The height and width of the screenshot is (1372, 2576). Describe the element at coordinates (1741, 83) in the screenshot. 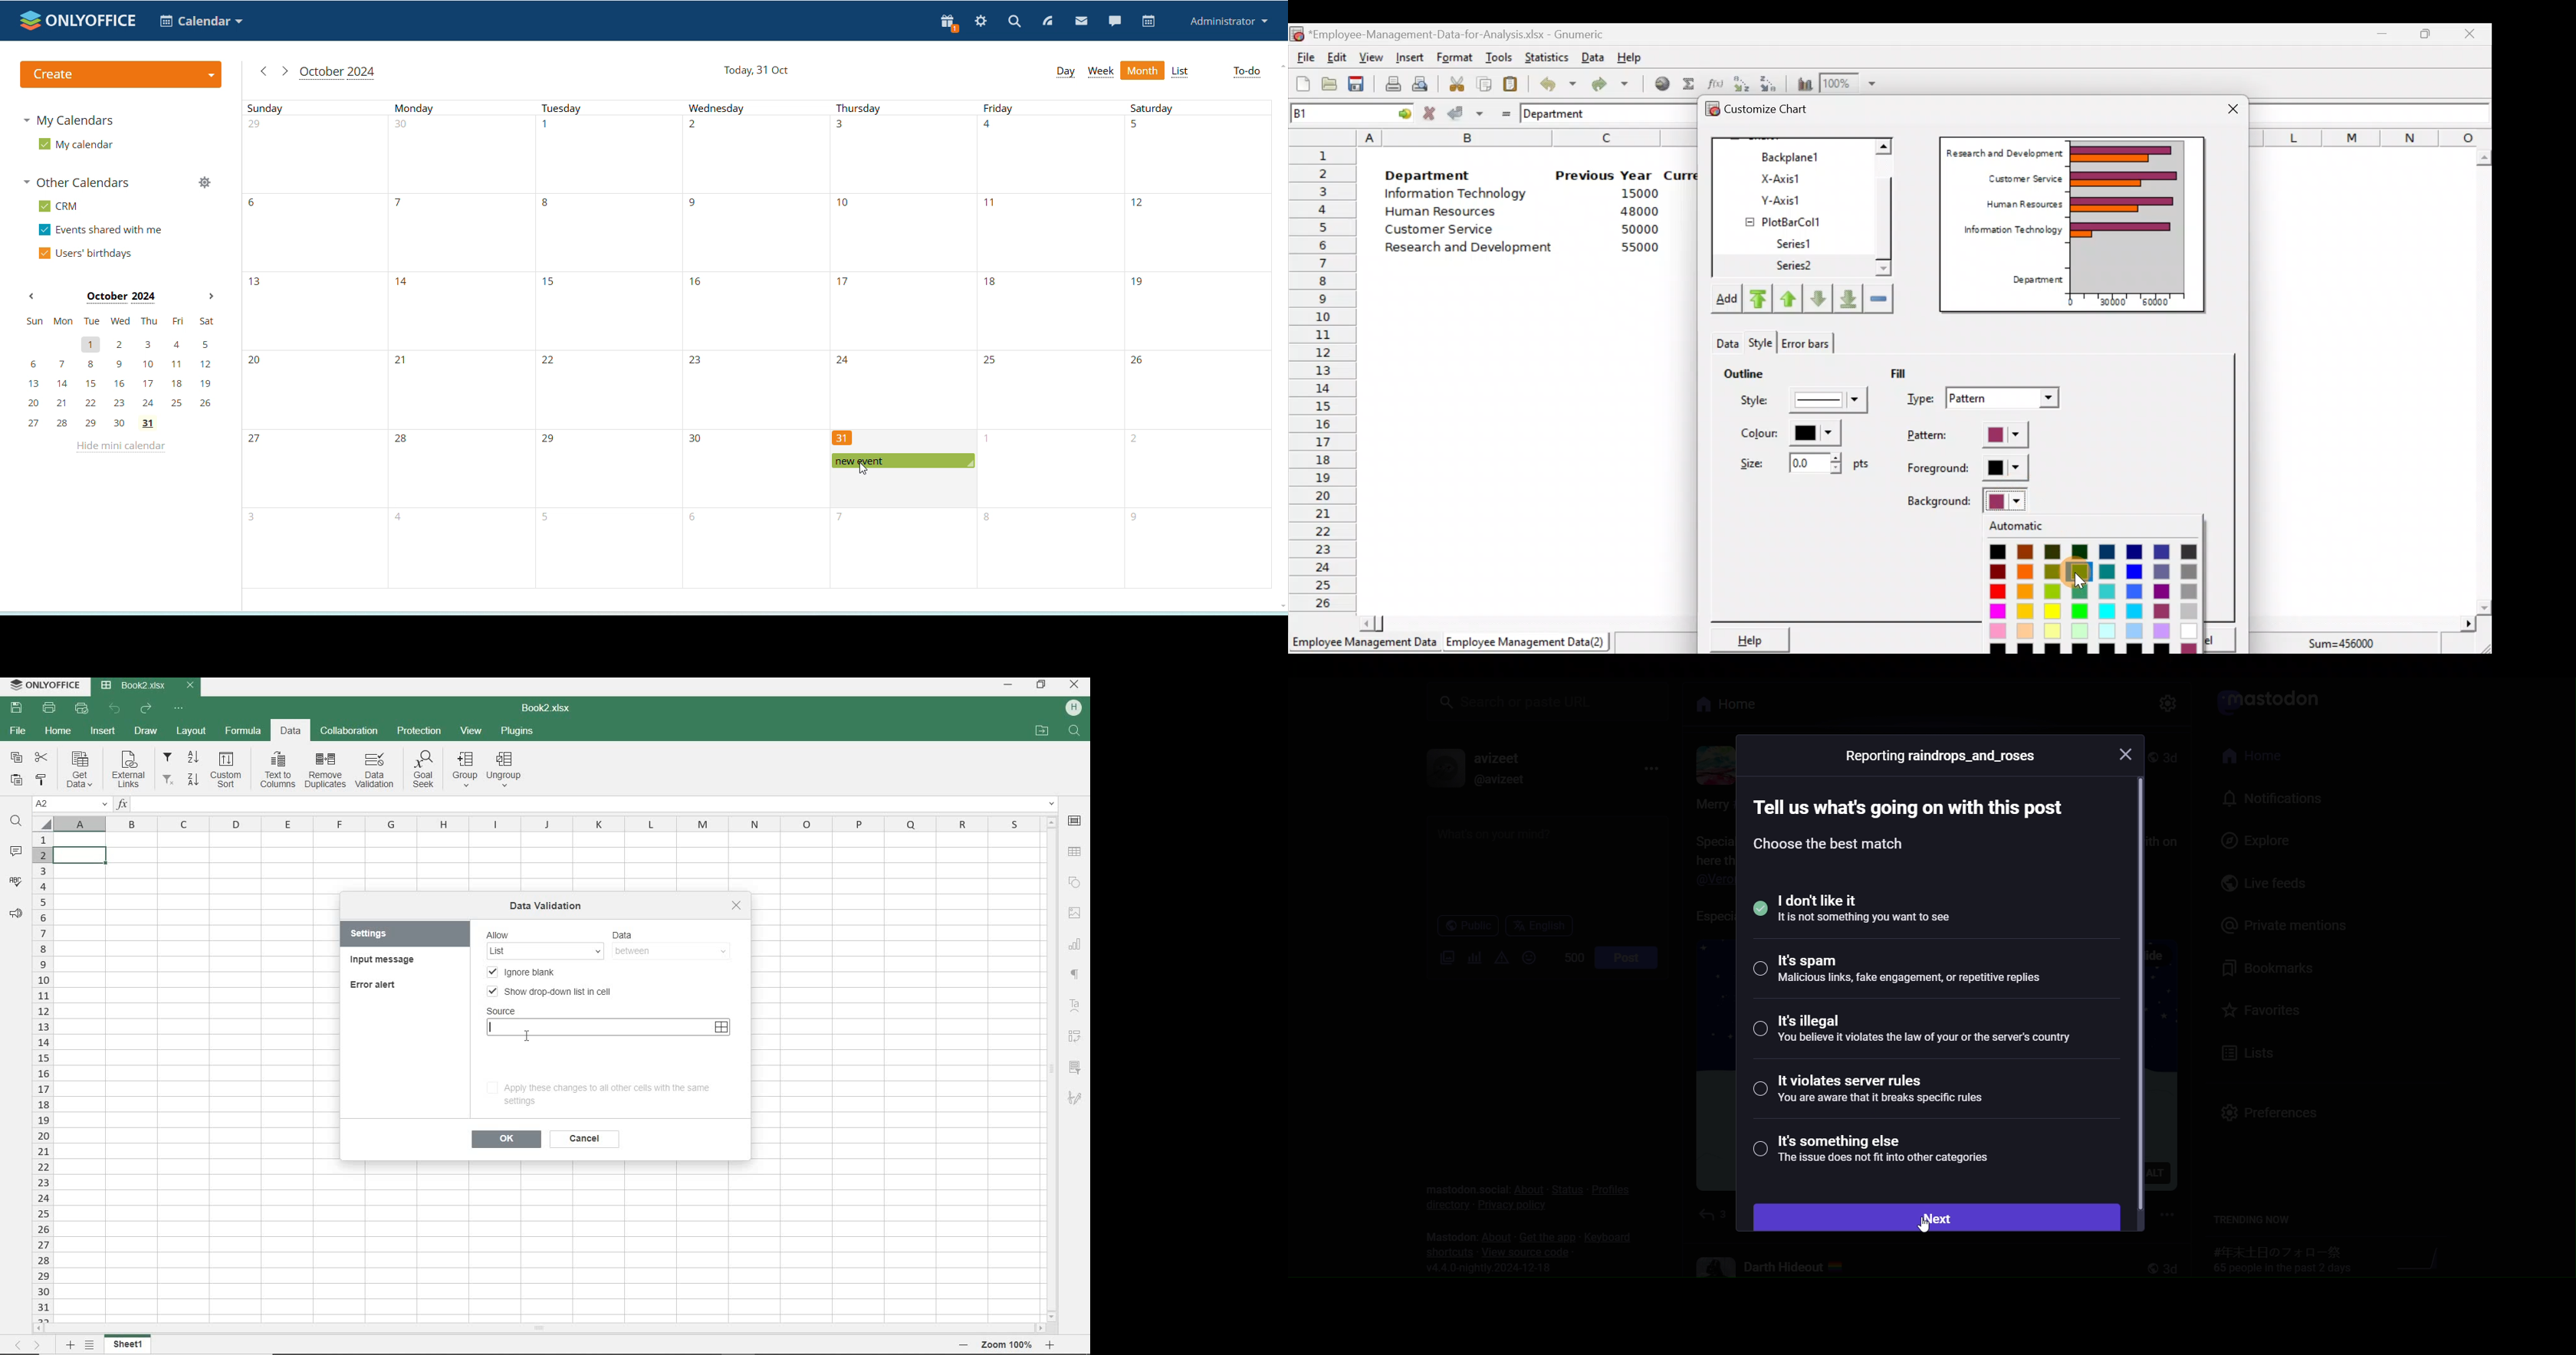

I see `Sort in Ascending order` at that location.